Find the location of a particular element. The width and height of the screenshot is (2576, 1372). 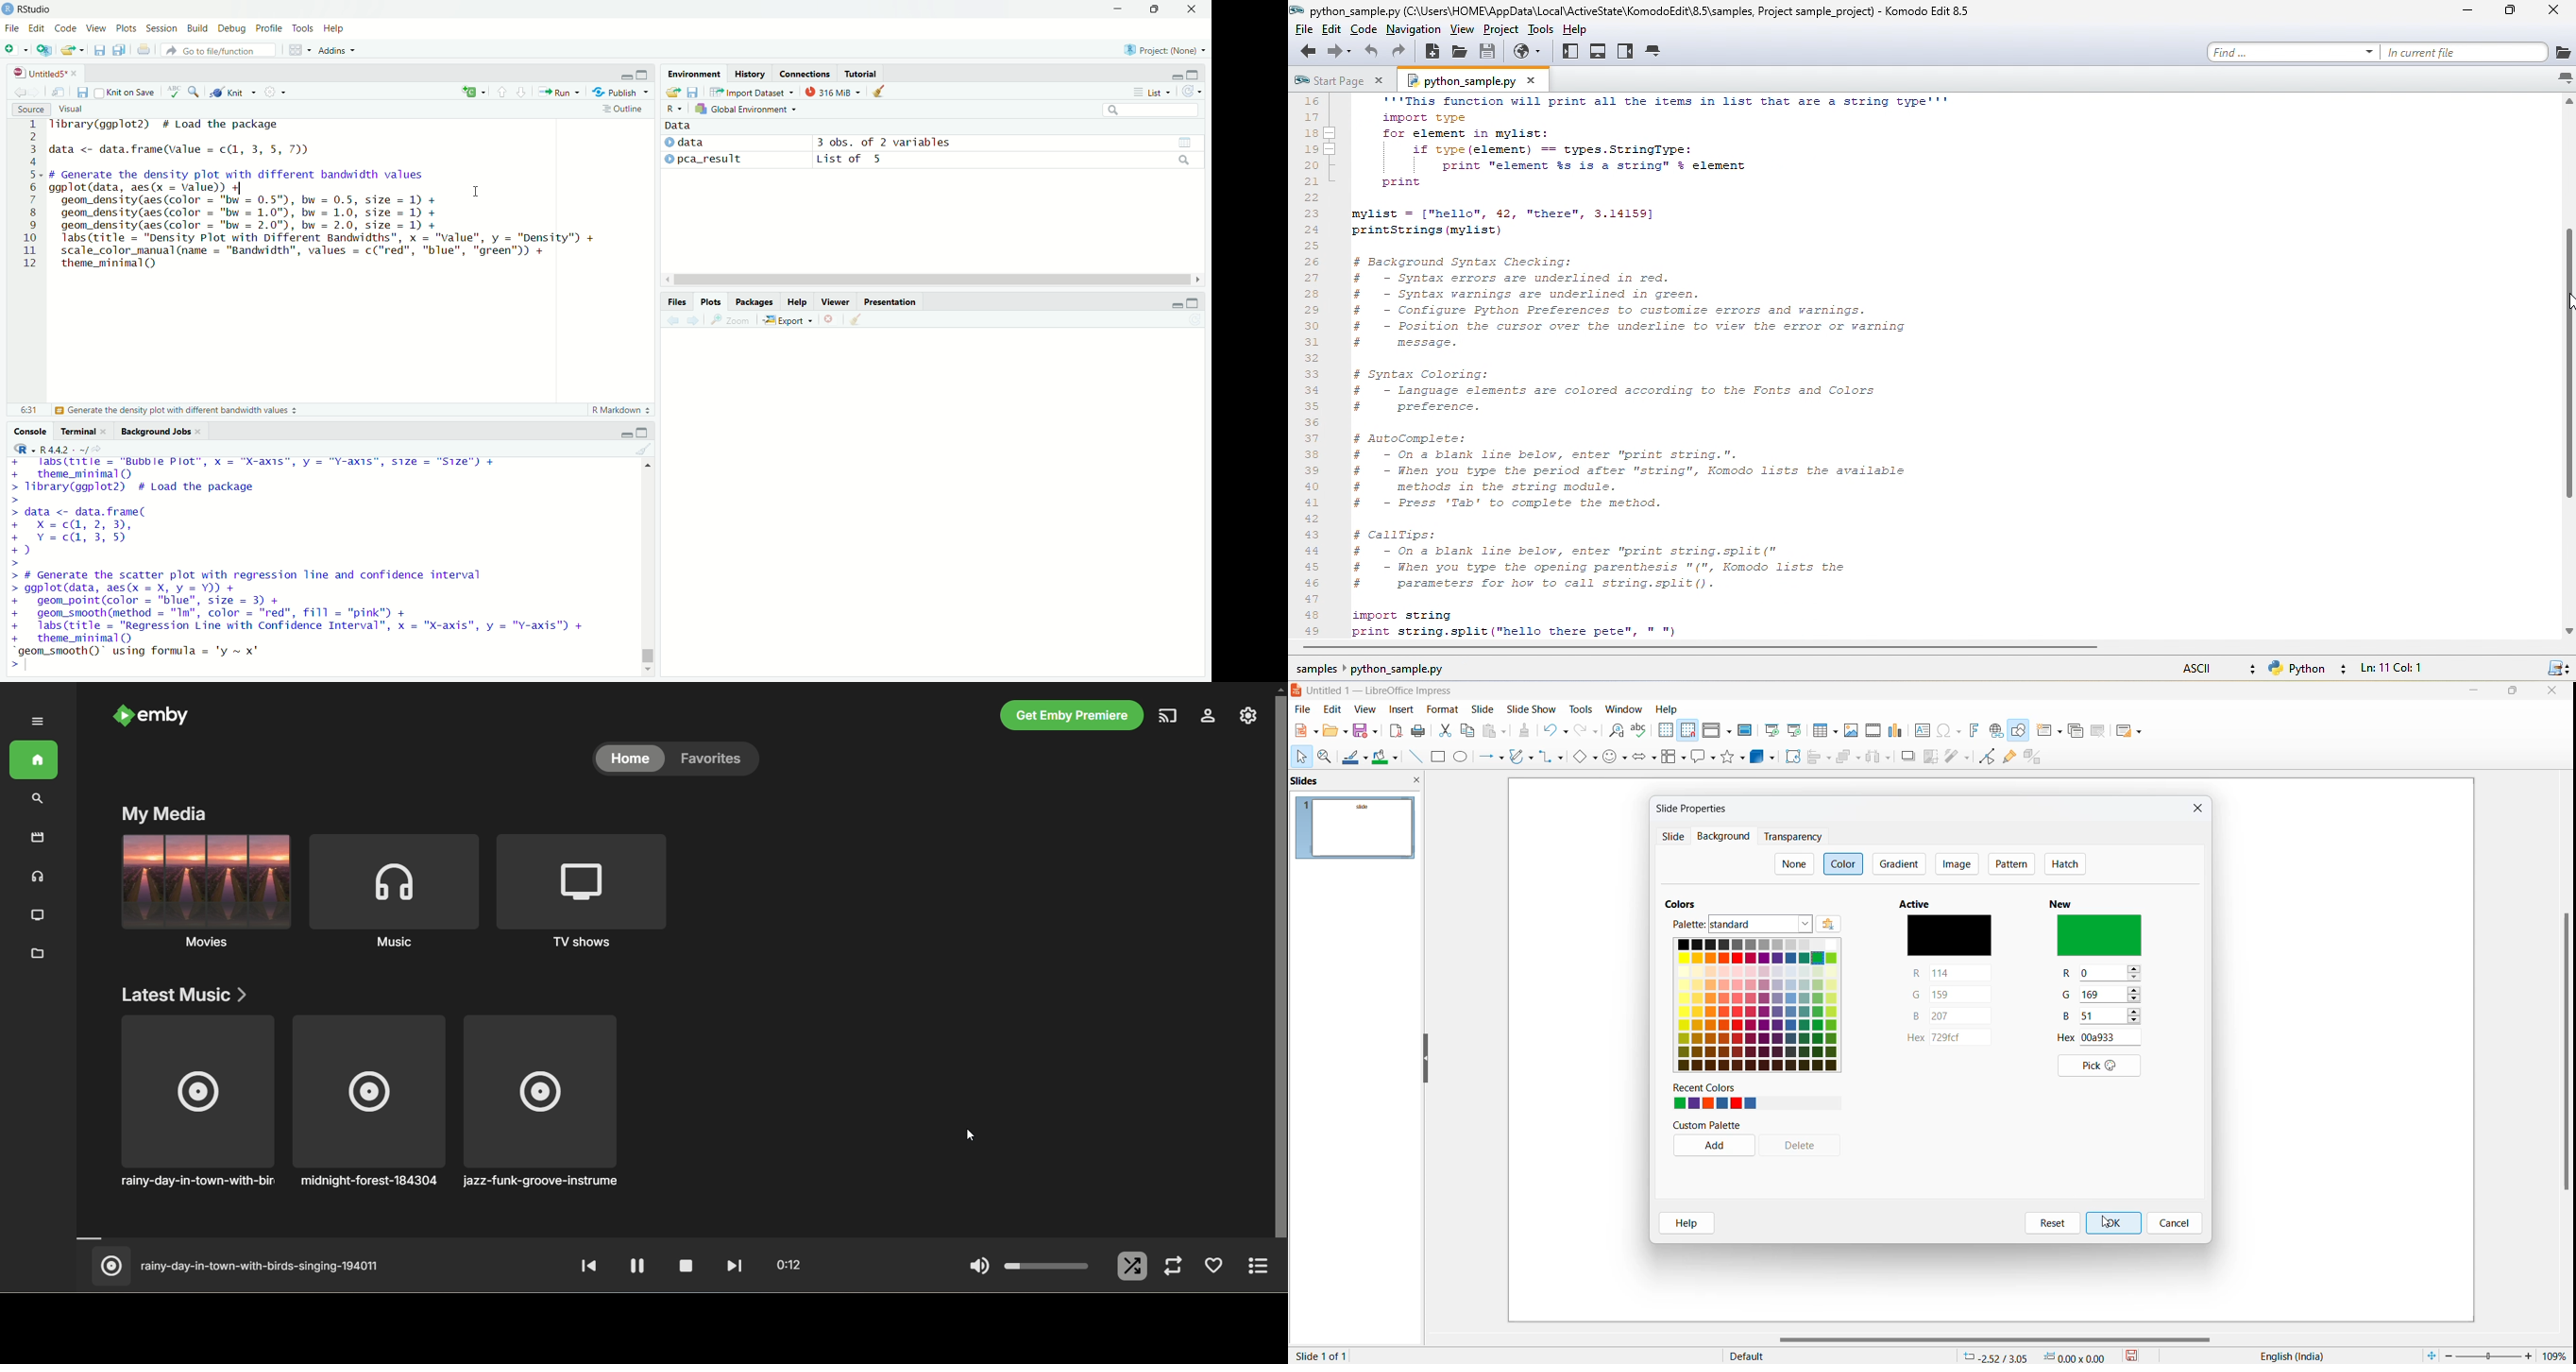

save is located at coordinates (1489, 51).